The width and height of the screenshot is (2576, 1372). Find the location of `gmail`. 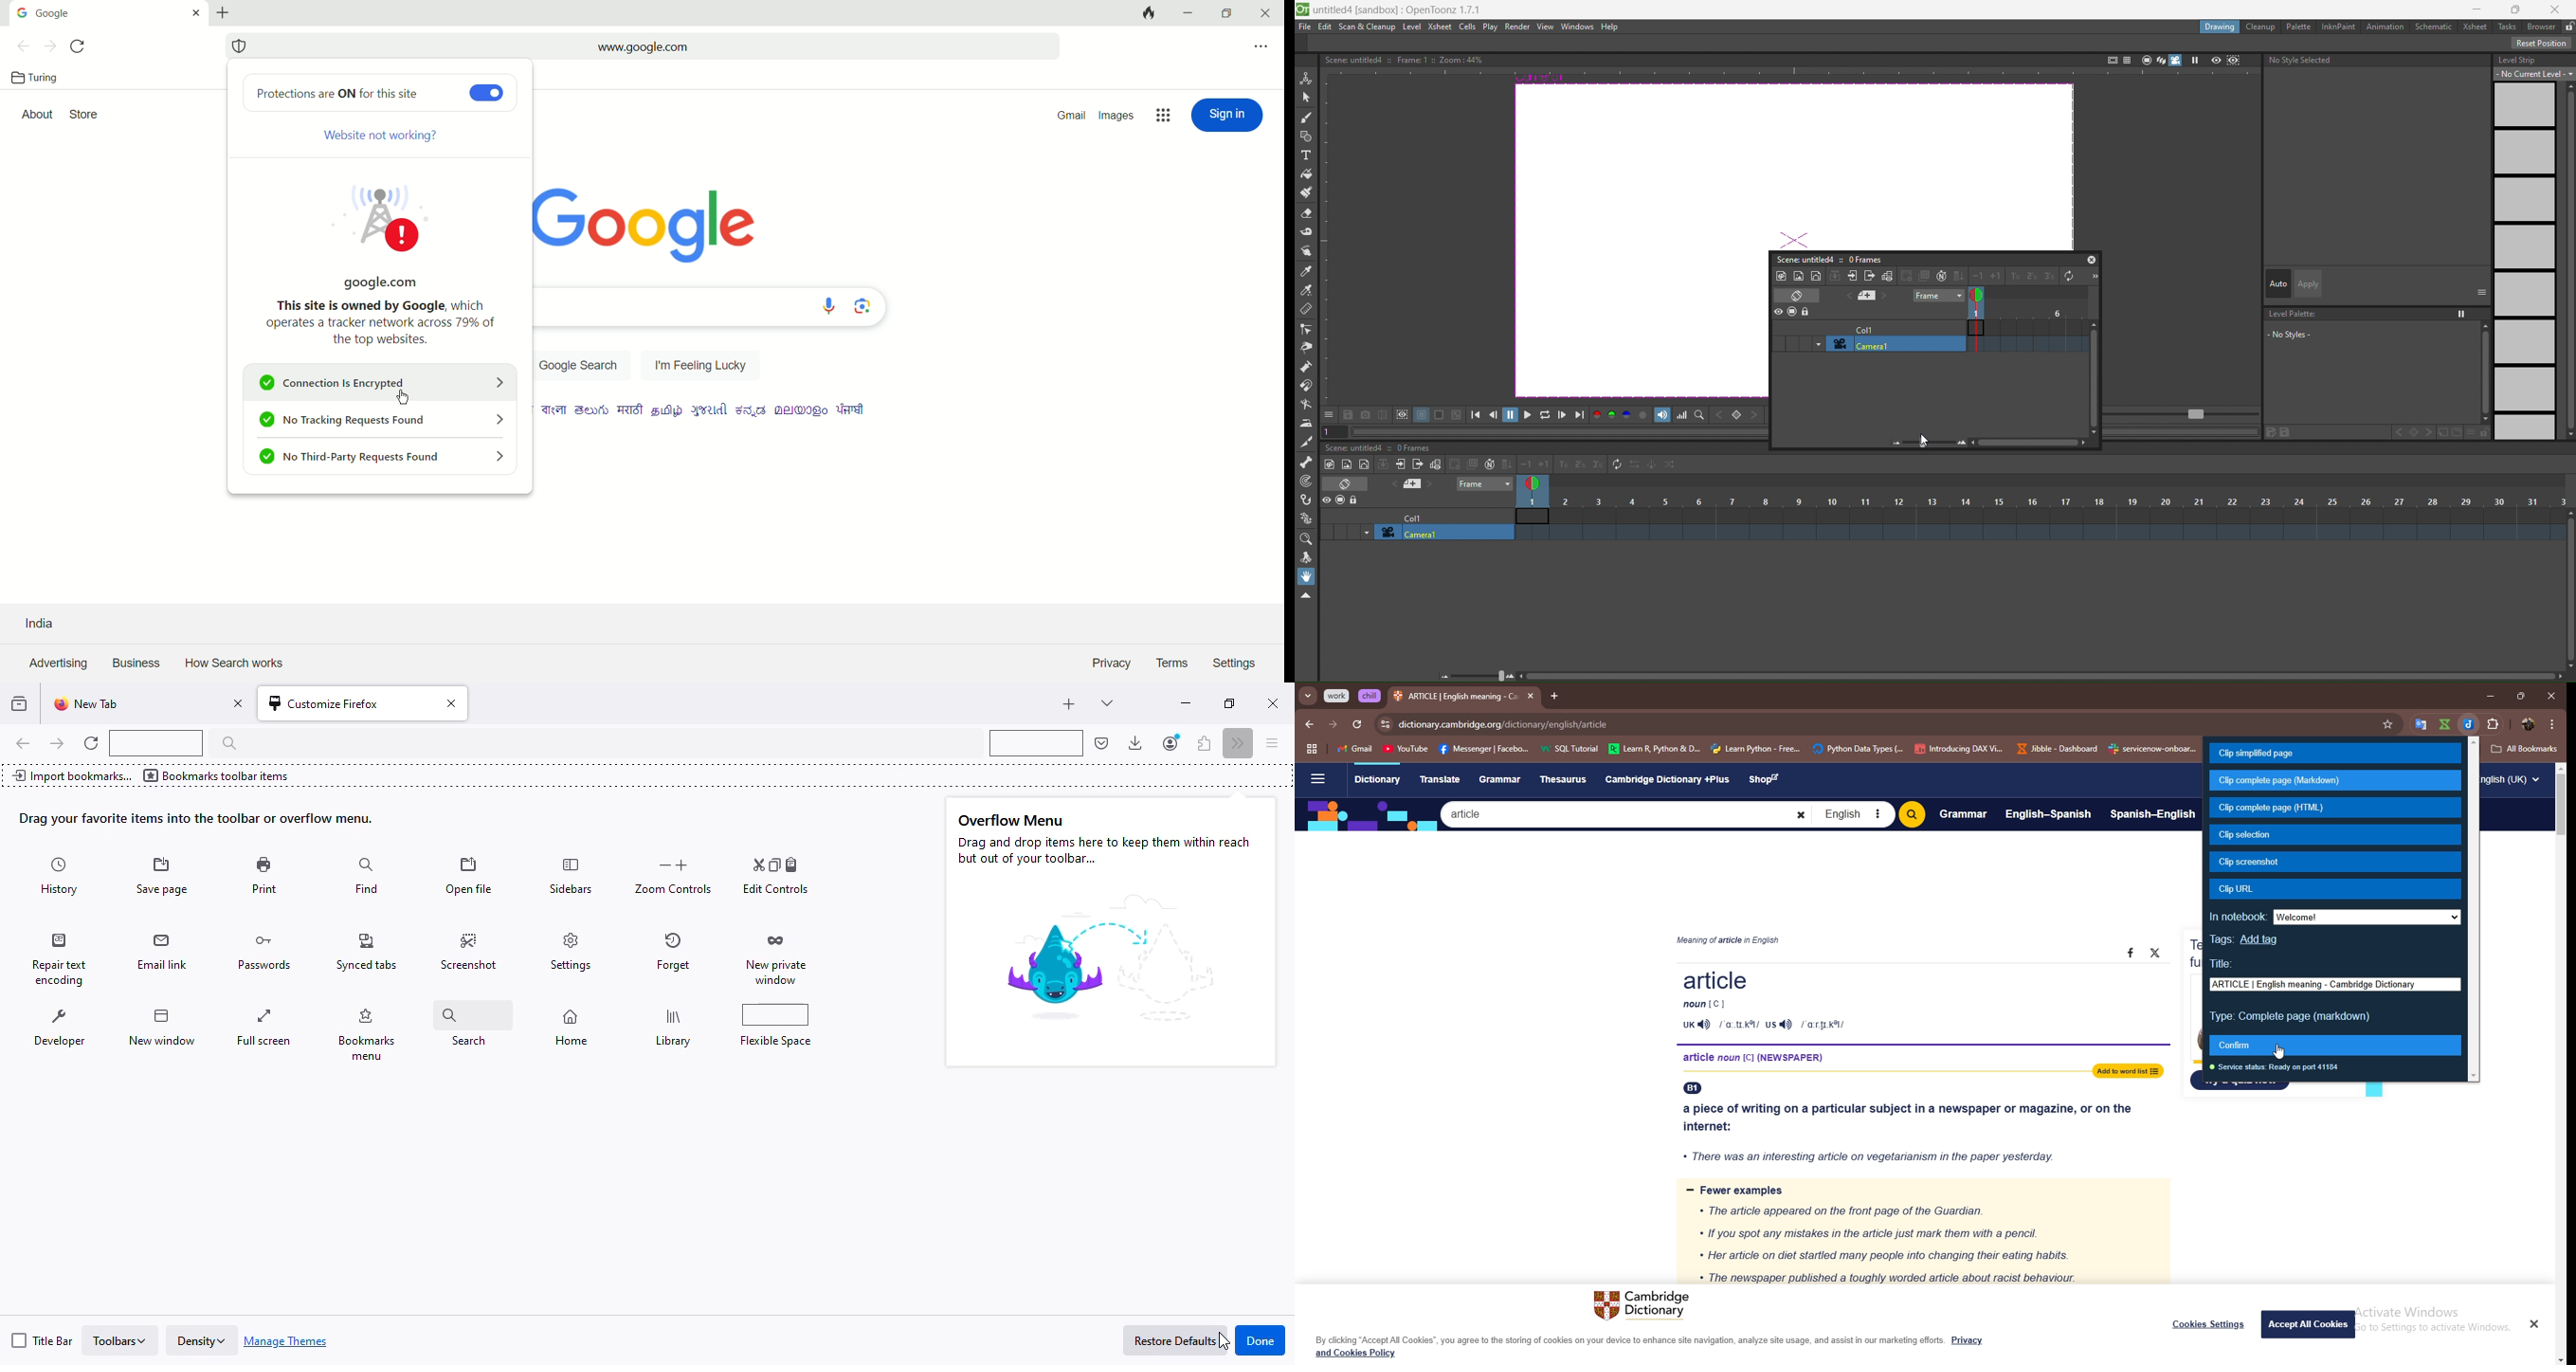

gmail is located at coordinates (1073, 115).